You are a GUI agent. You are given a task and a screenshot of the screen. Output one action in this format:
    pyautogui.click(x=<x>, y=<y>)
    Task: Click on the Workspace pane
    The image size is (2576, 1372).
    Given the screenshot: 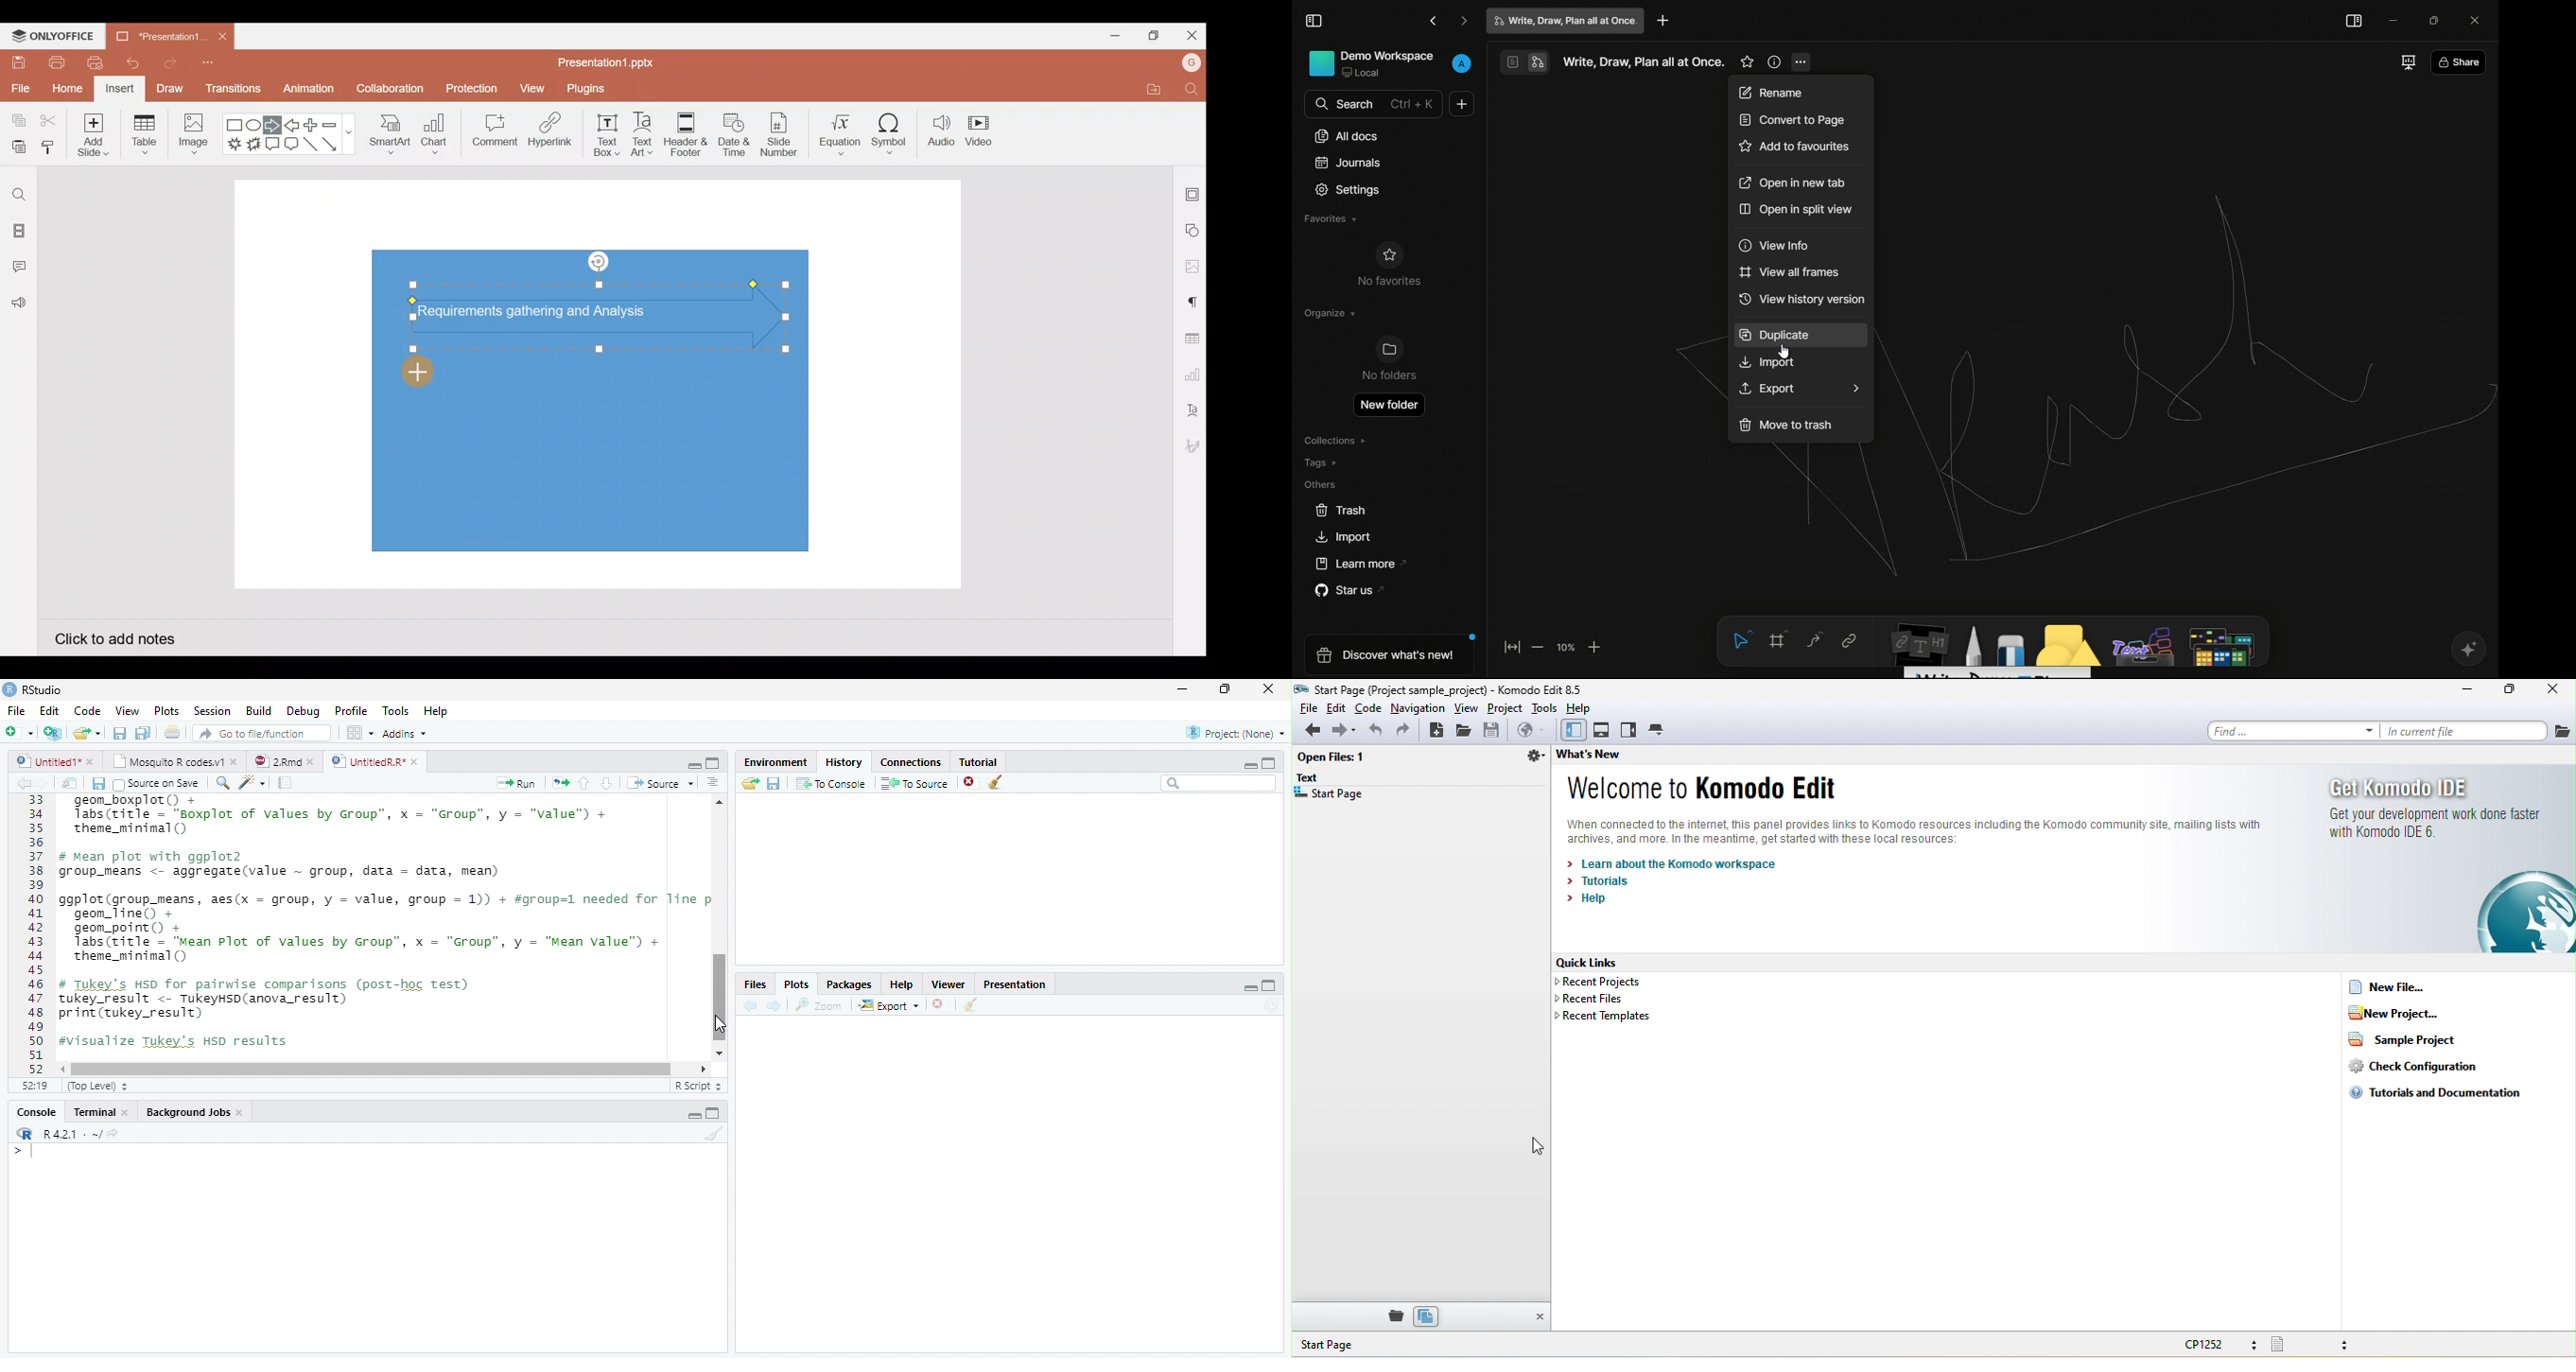 What is the action you would take?
    pyautogui.click(x=358, y=732)
    